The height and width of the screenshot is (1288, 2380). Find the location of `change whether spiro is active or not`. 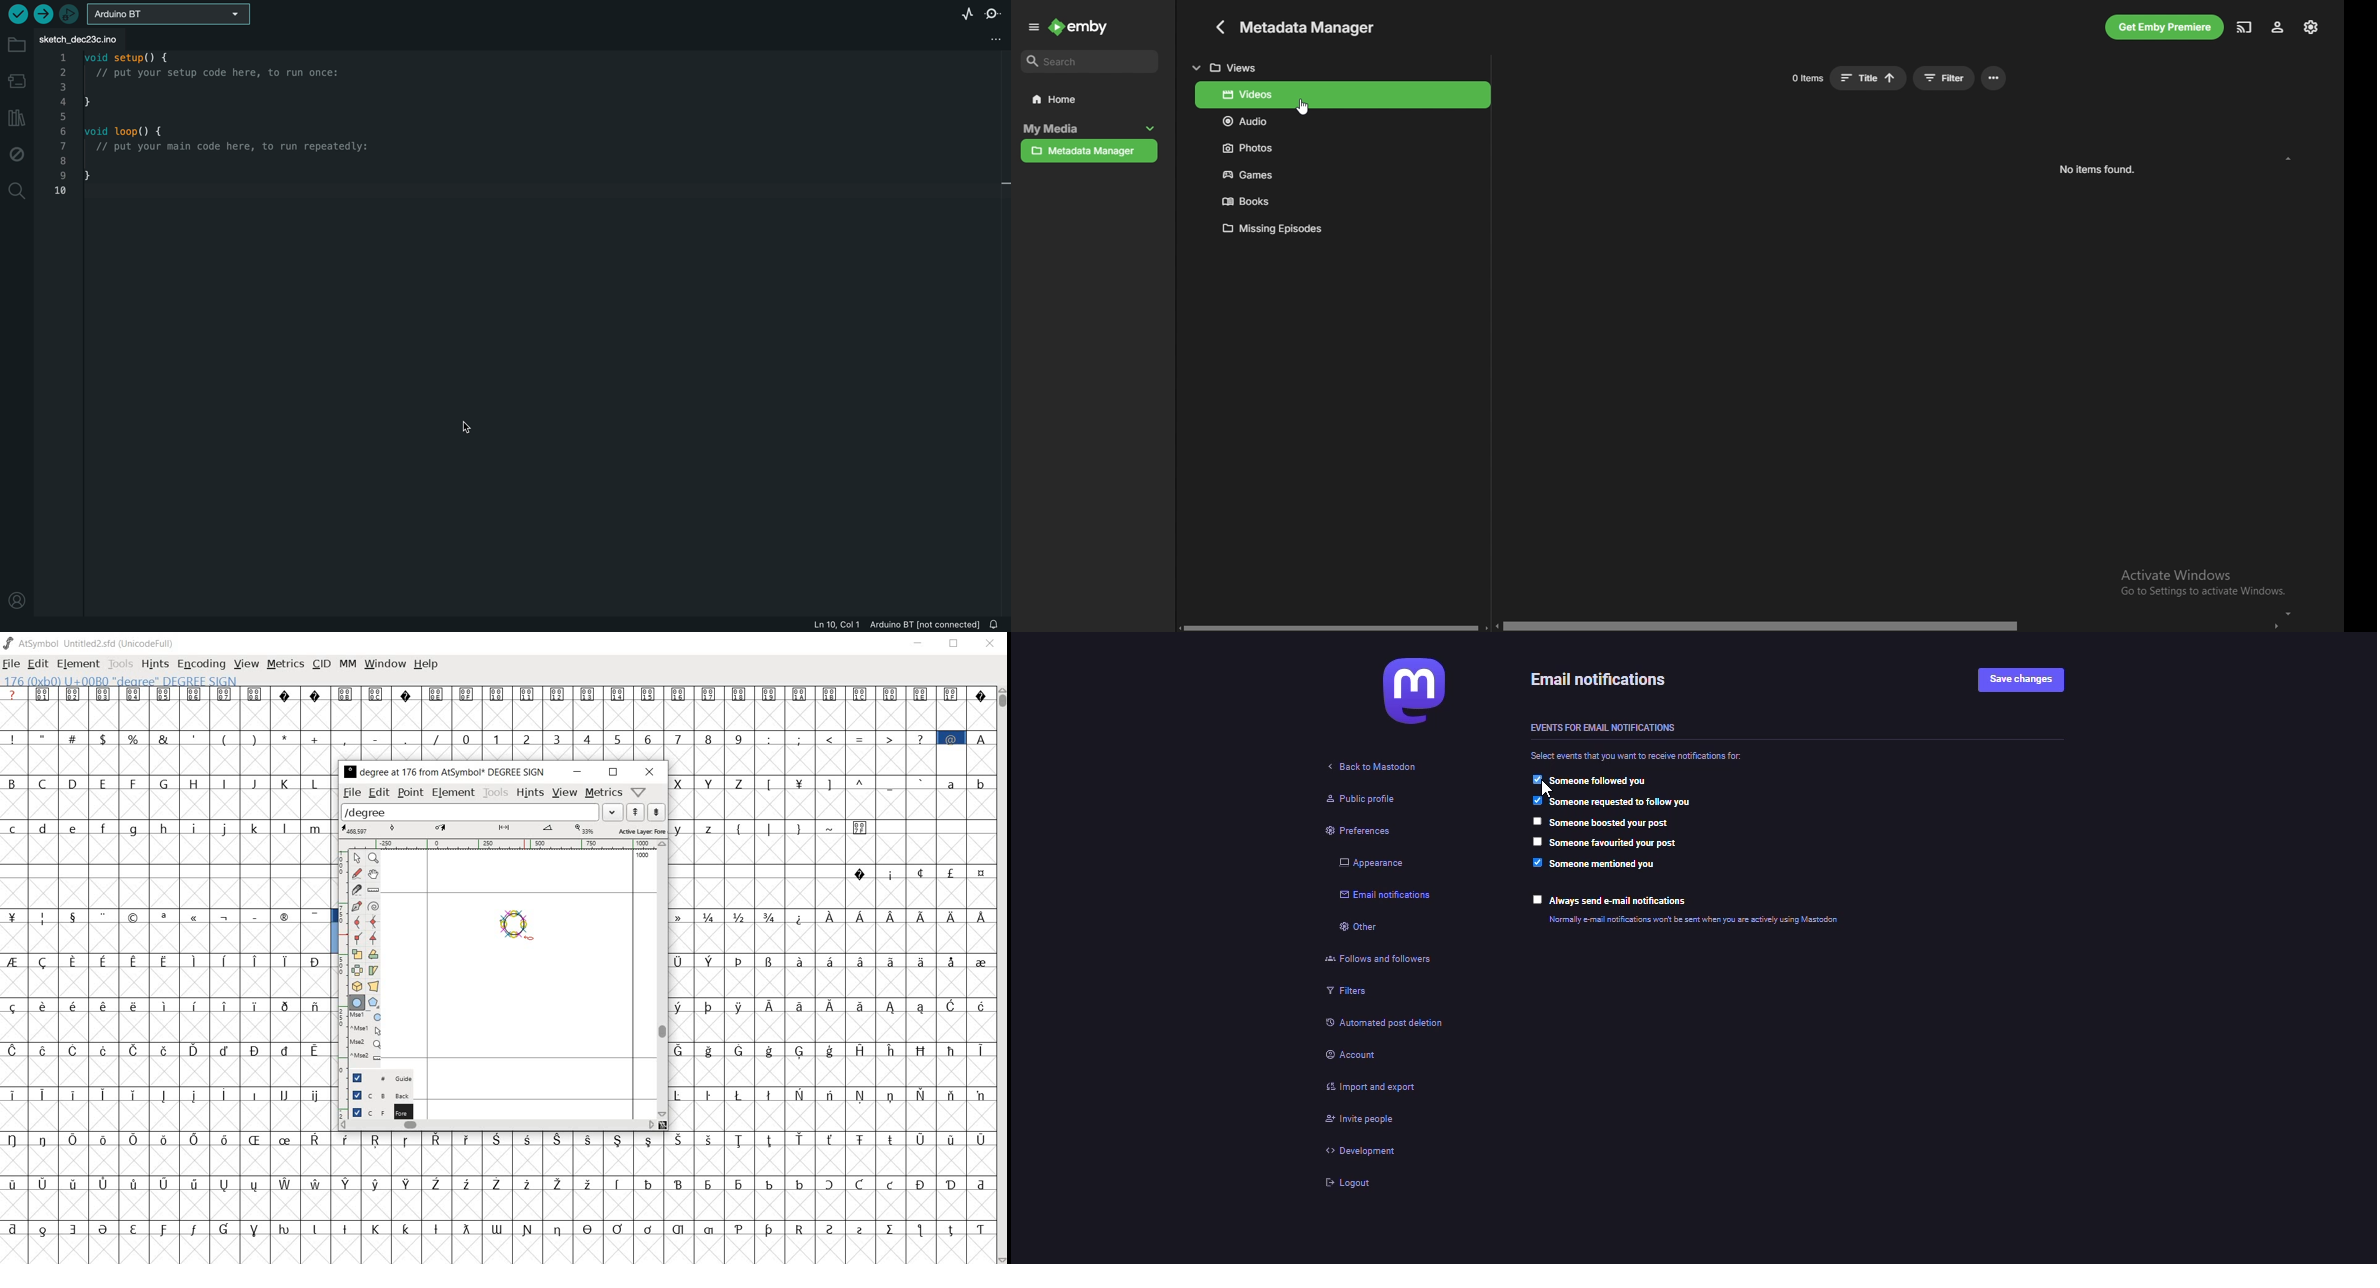

change whether spiro is active or not is located at coordinates (374, 905).